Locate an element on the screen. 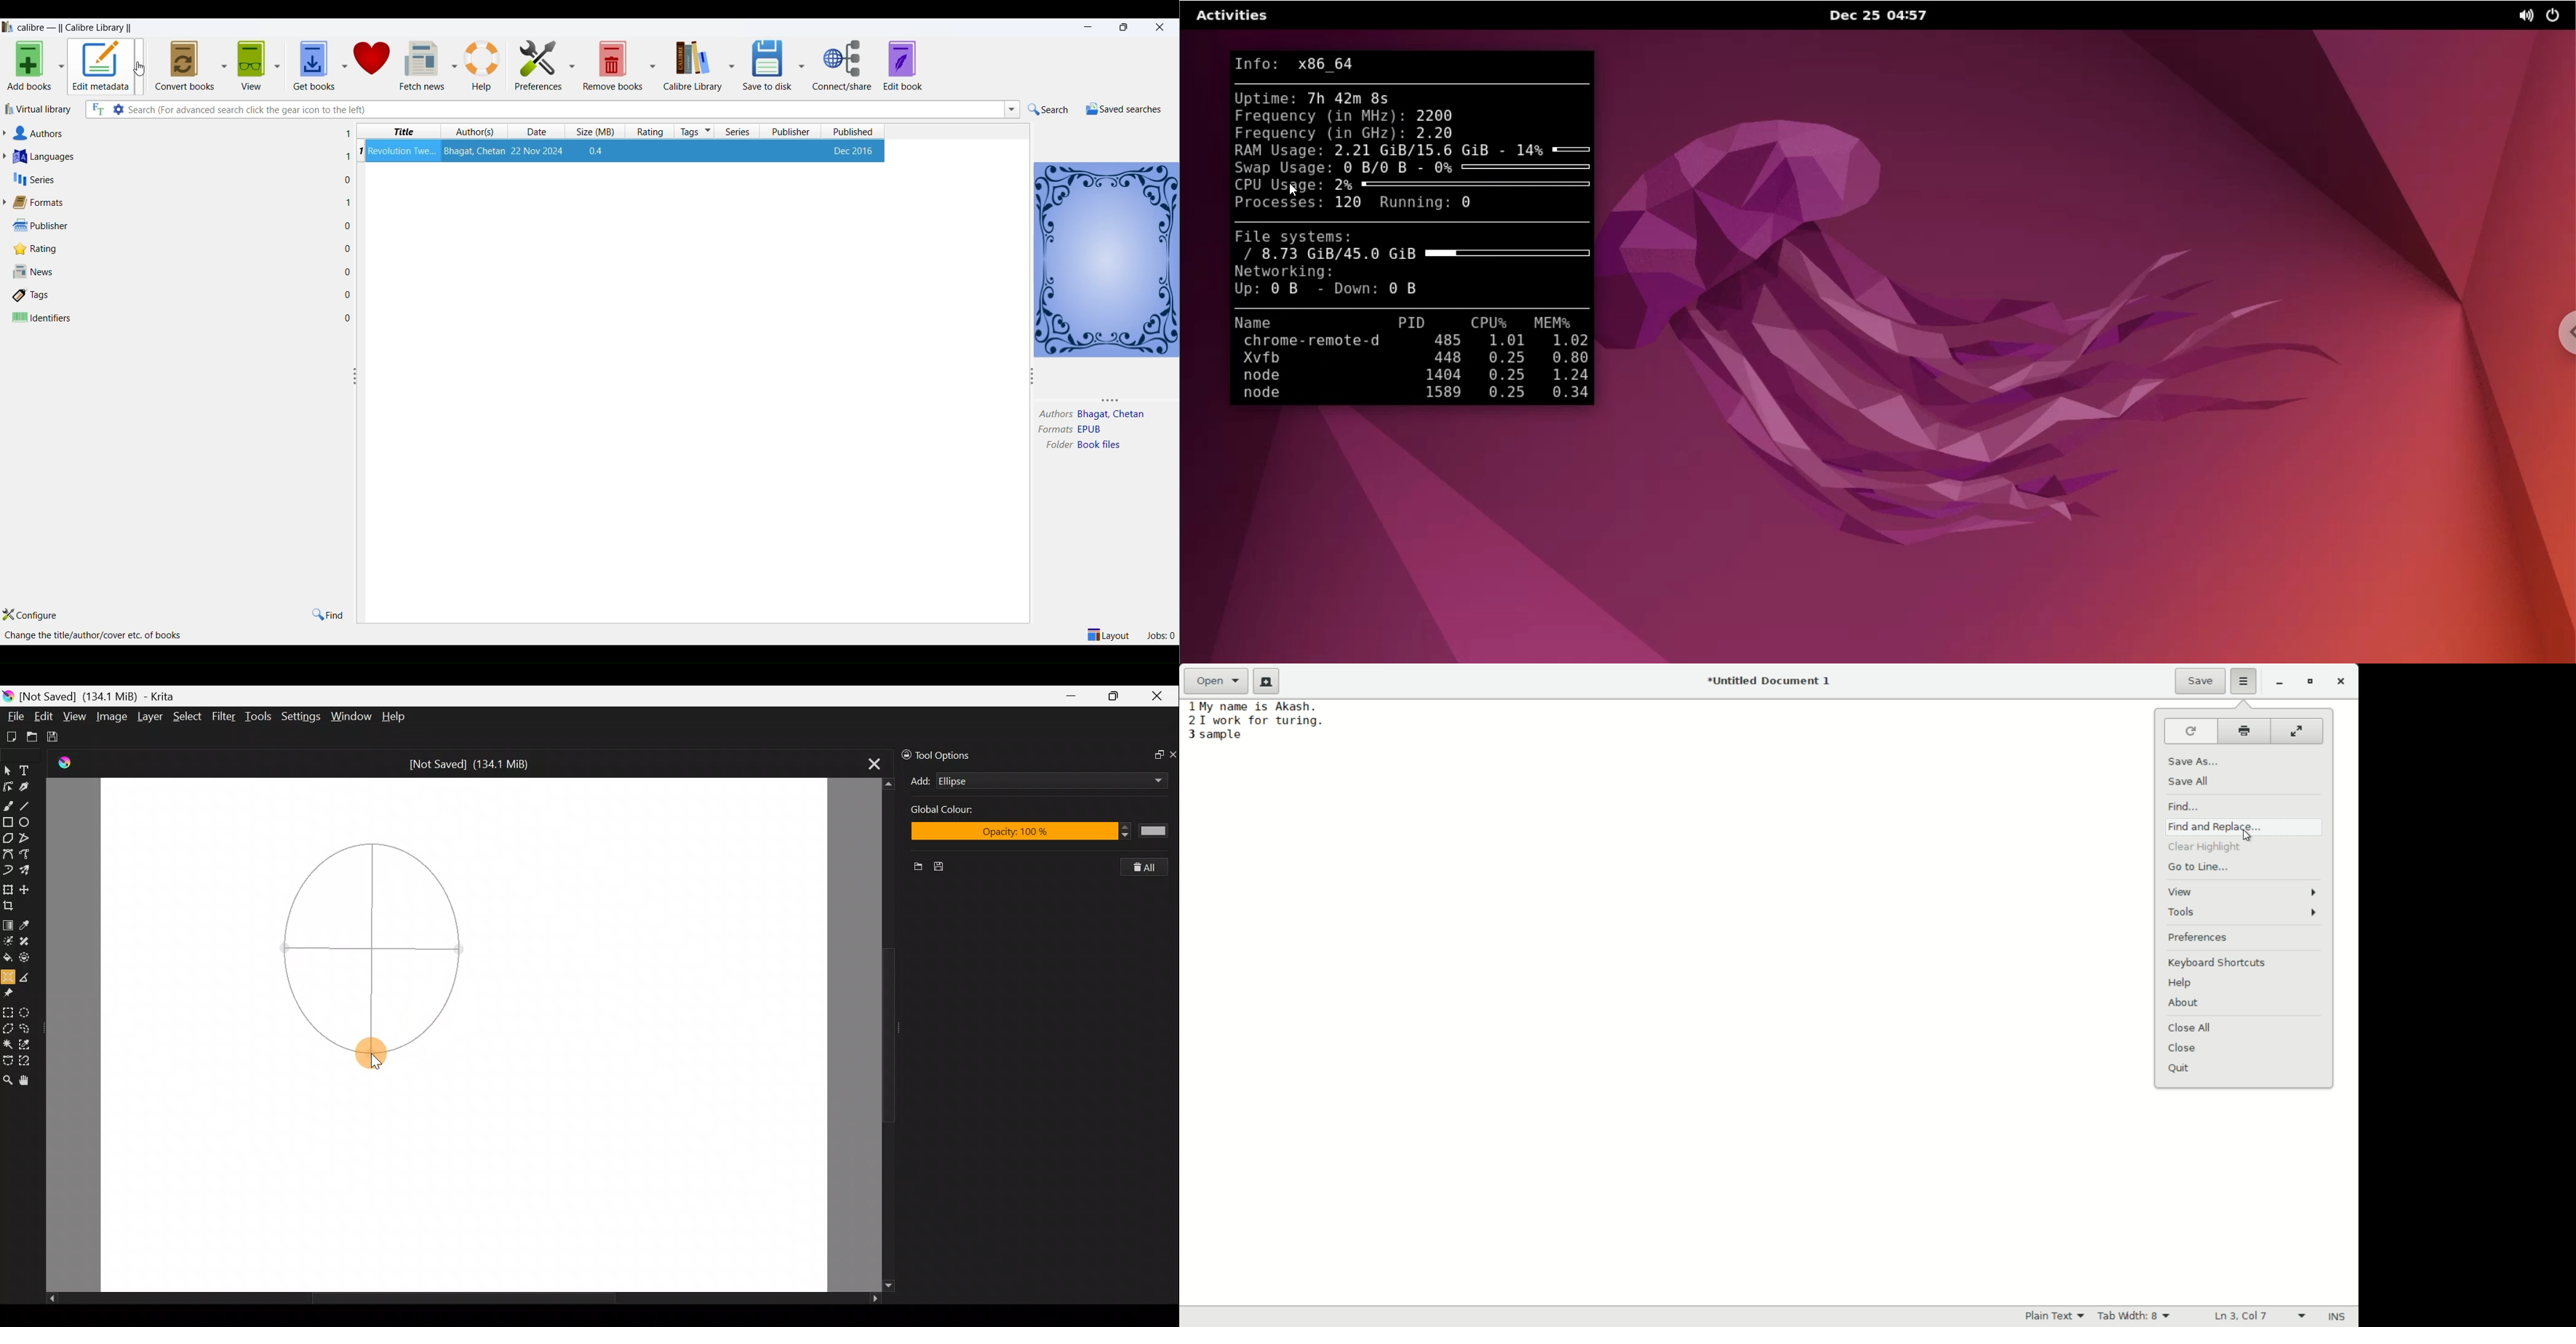  folder name is located at coordinates (1101, 448).